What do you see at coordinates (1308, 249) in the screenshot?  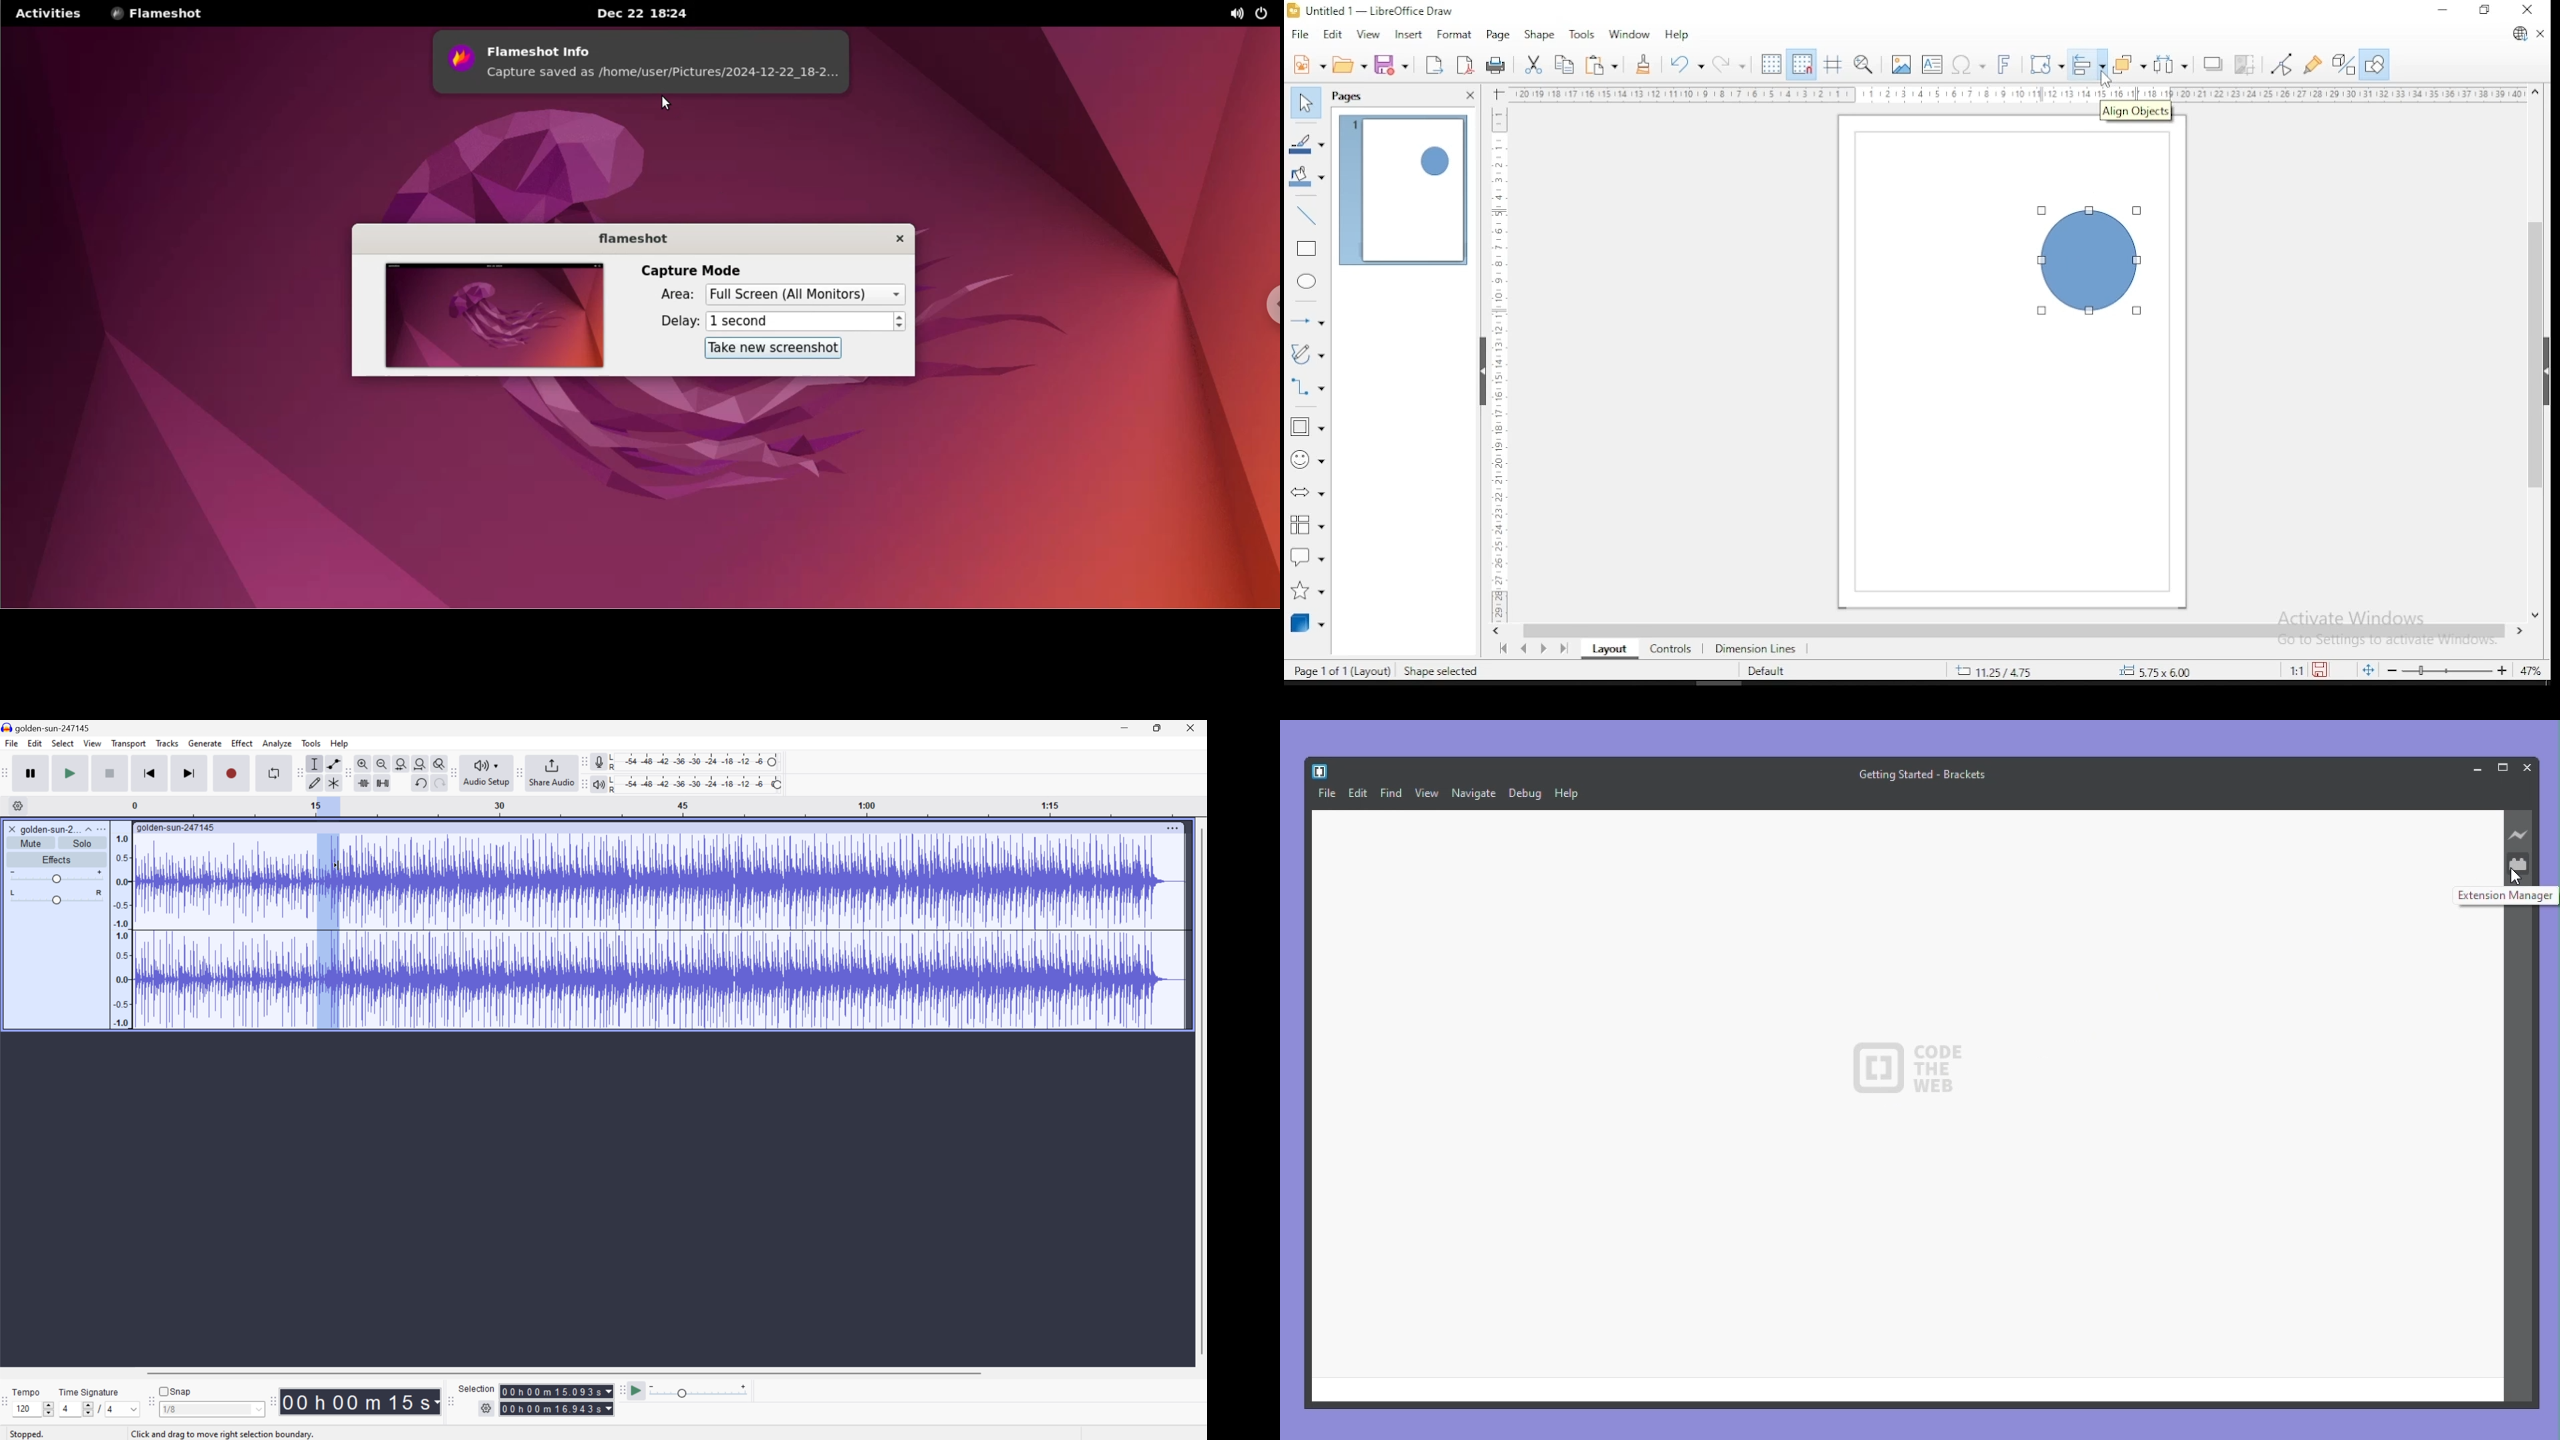 I see `rectangle` at bounding box center [1308, 249].